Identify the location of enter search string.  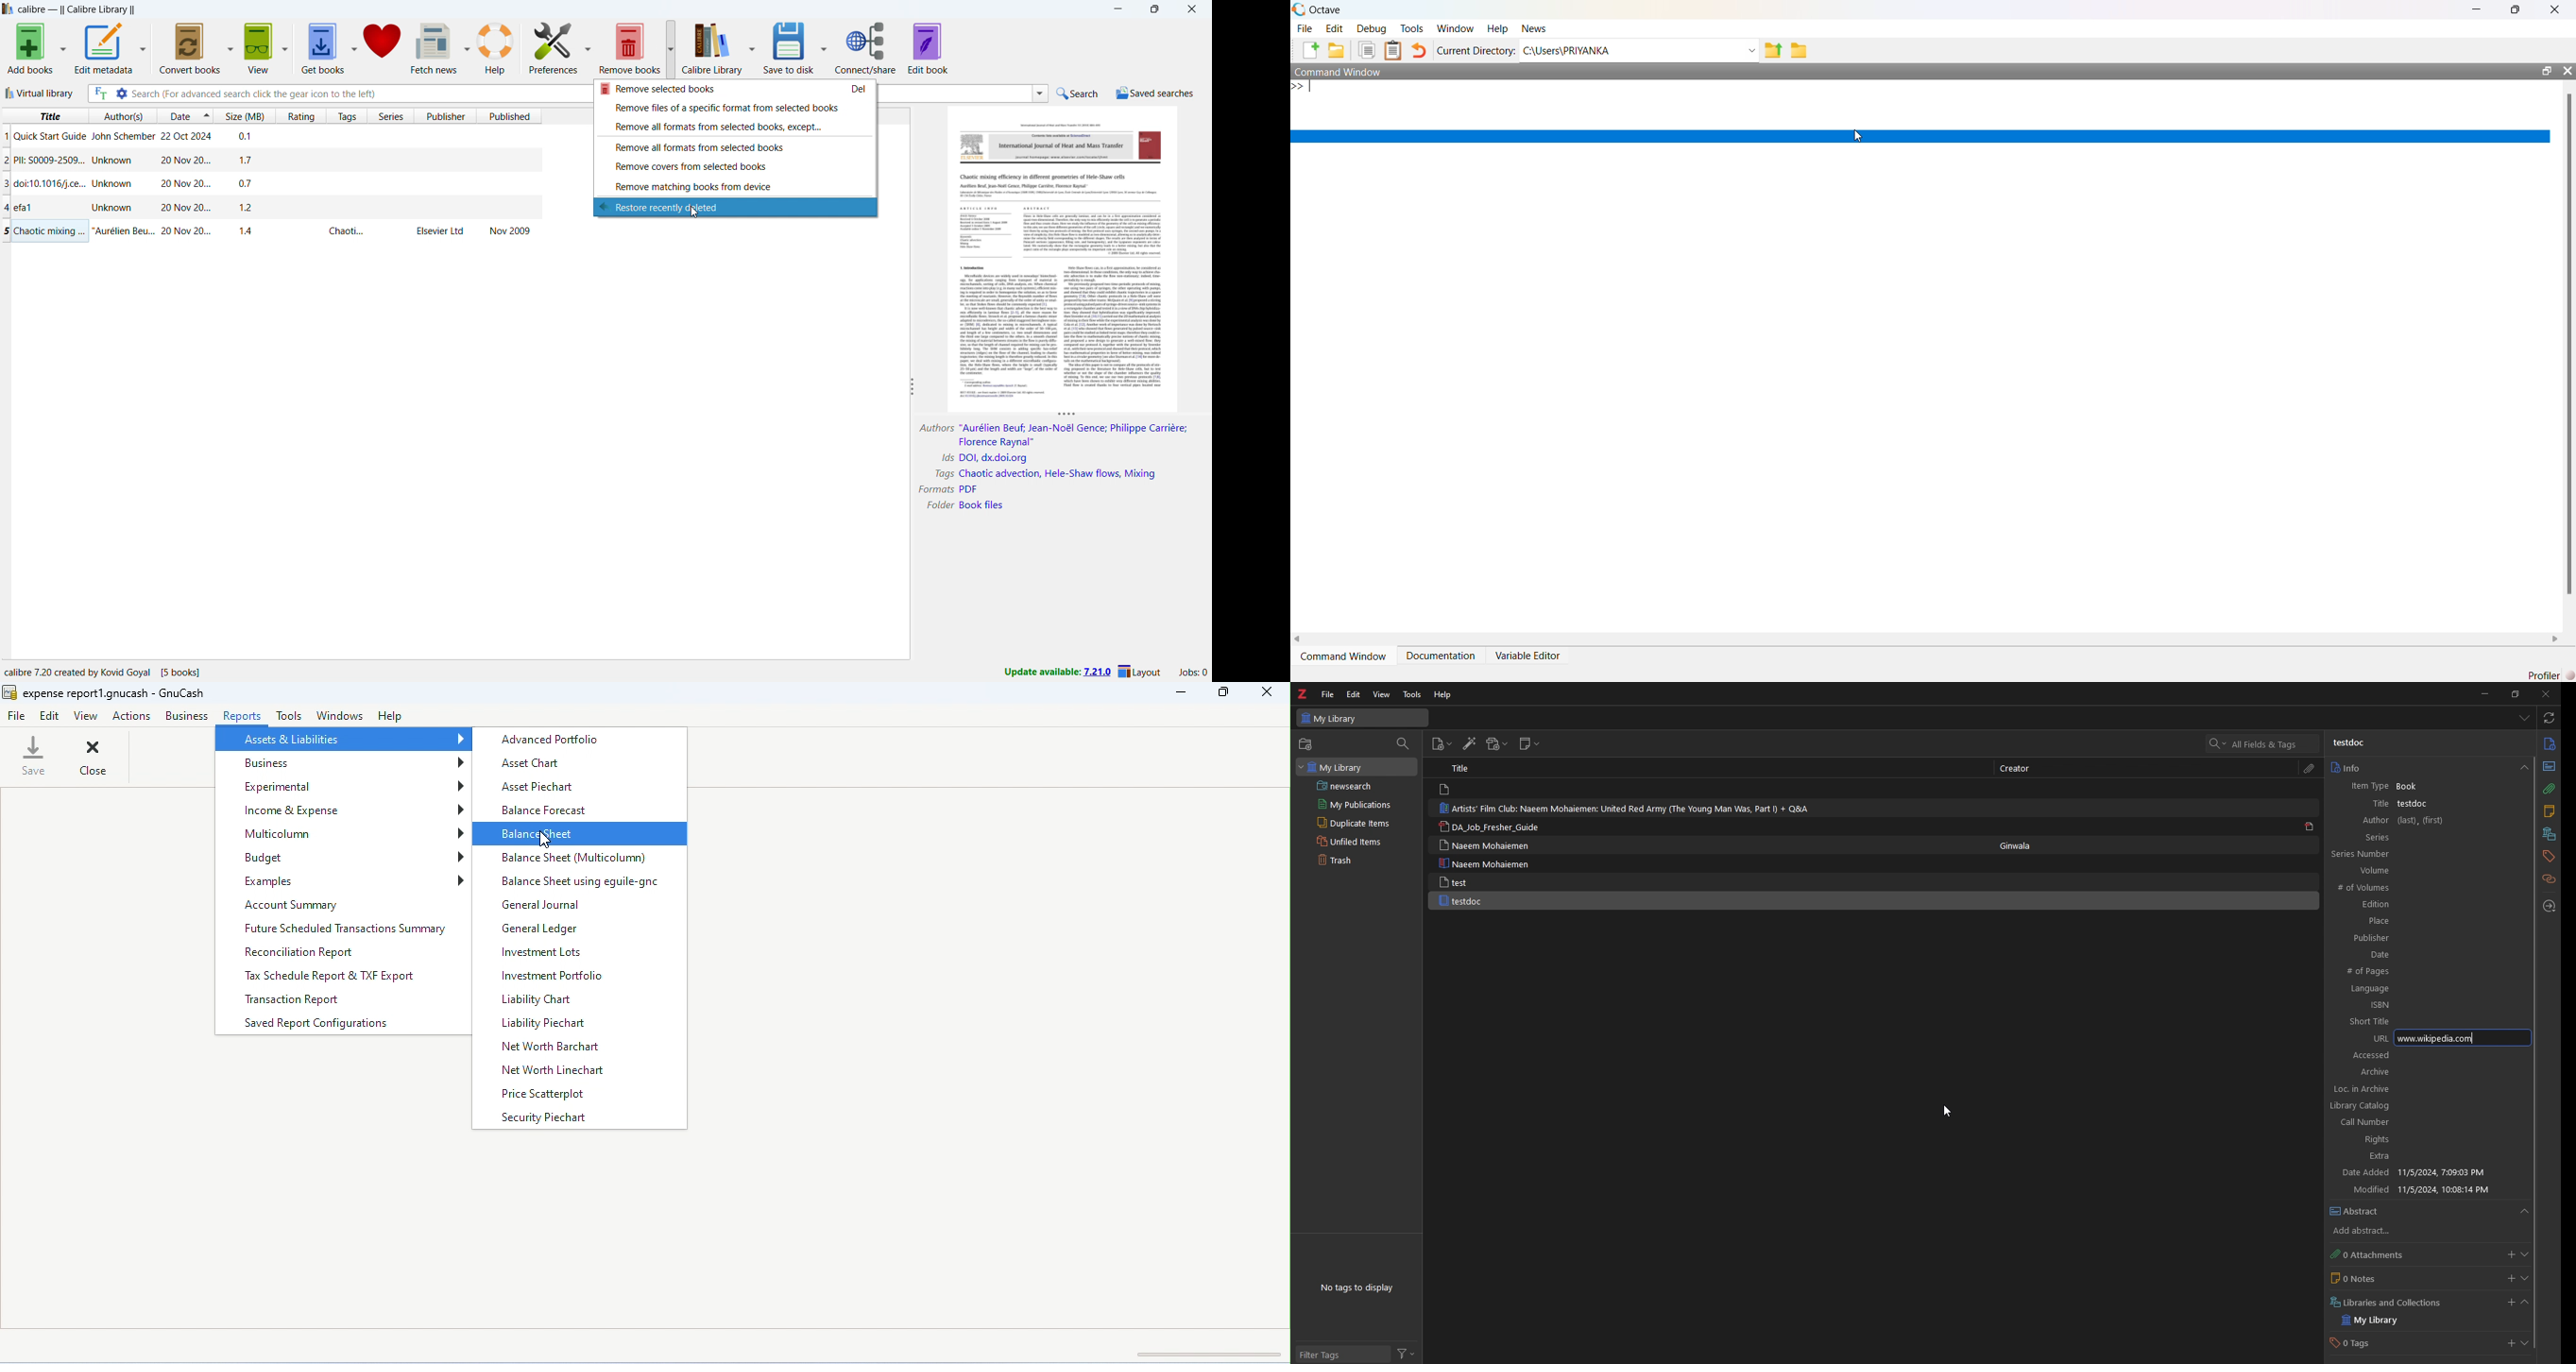
(359, 93).